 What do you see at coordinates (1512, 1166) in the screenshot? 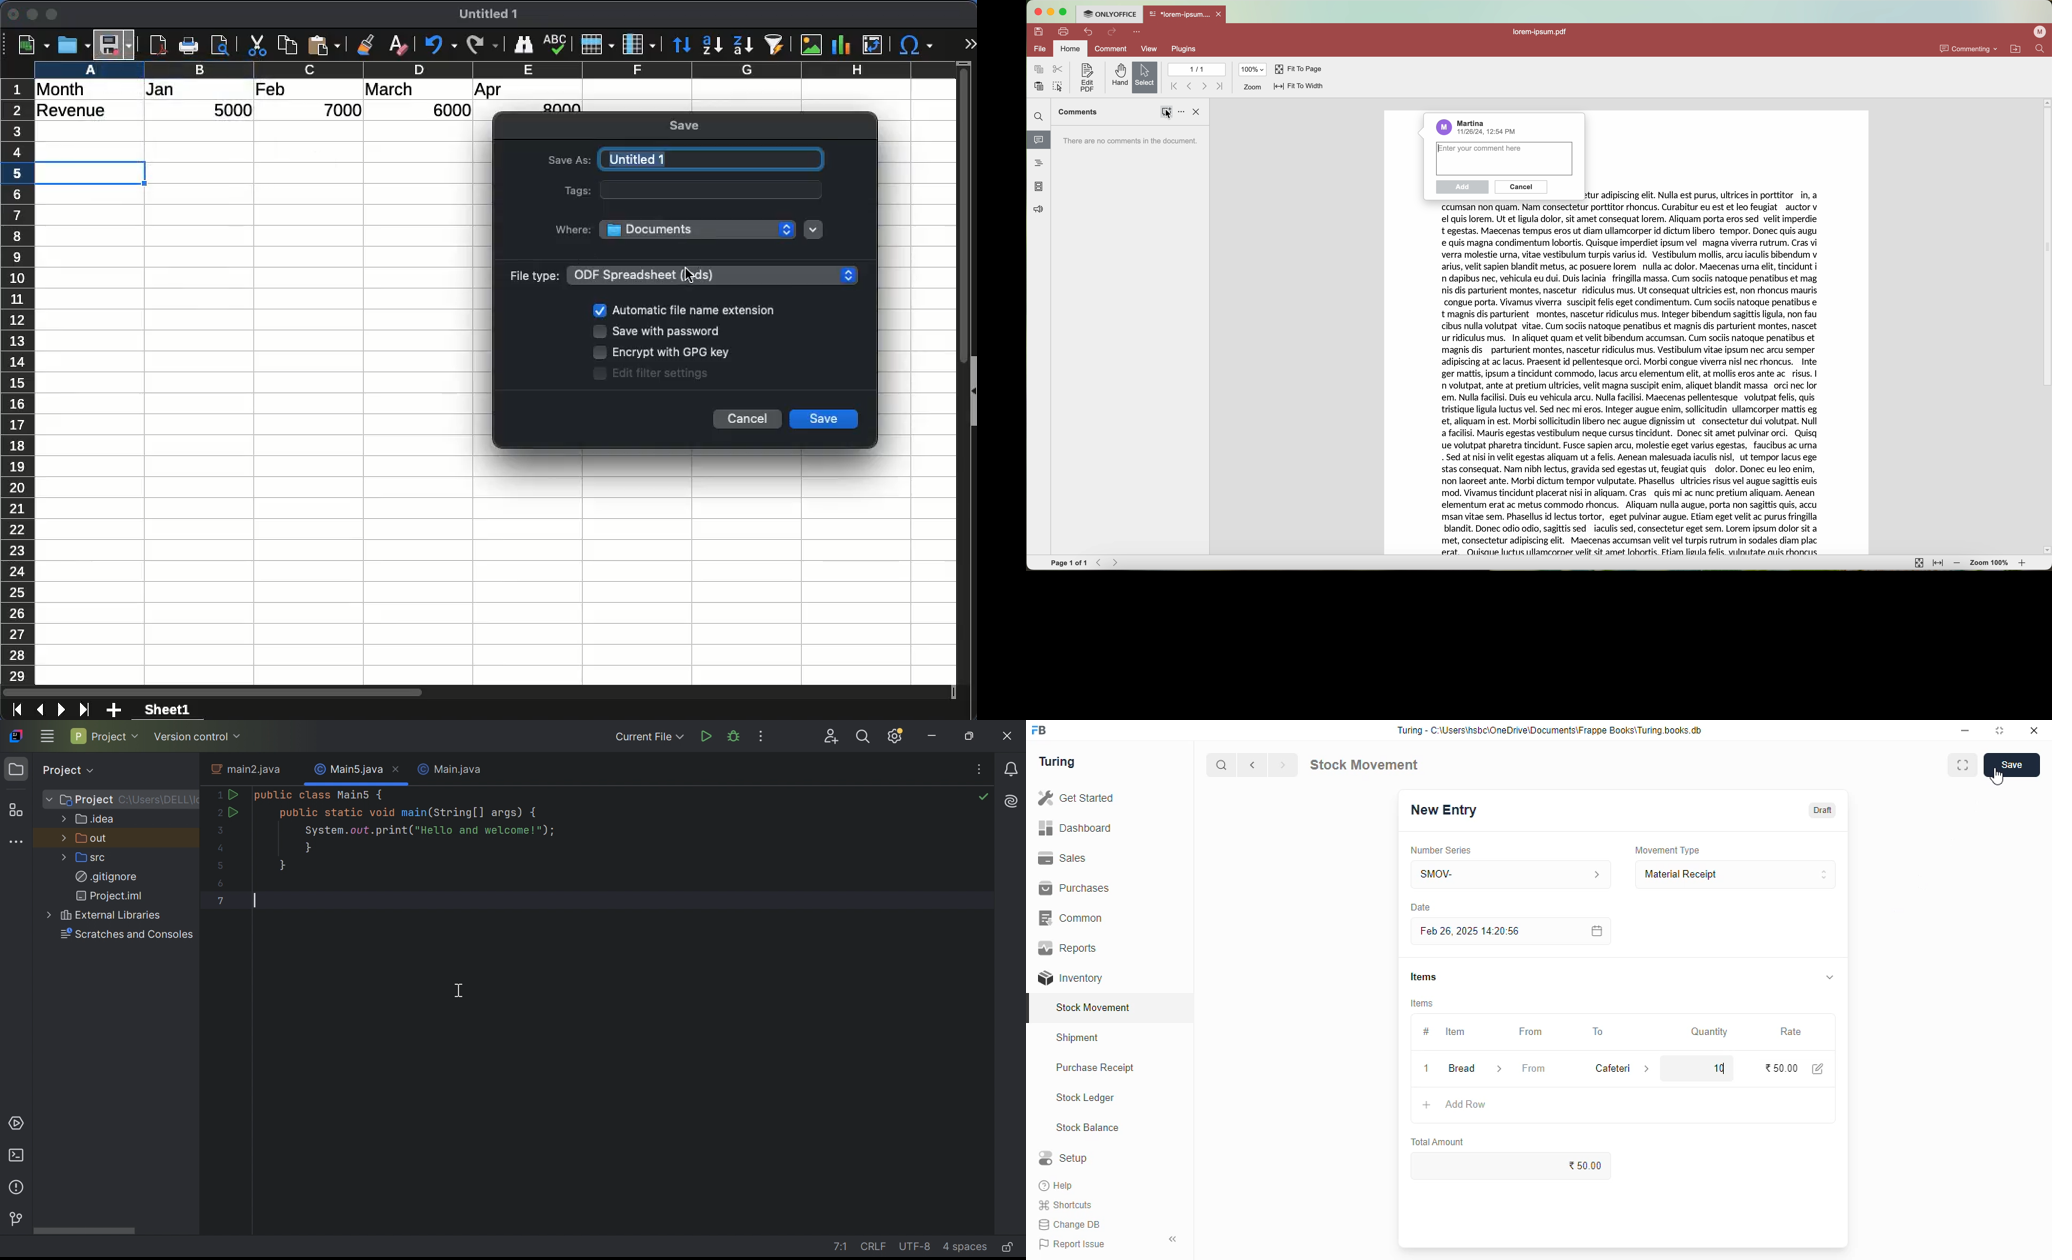
I see `₹50.00` at bounding box center [1512, 1166].